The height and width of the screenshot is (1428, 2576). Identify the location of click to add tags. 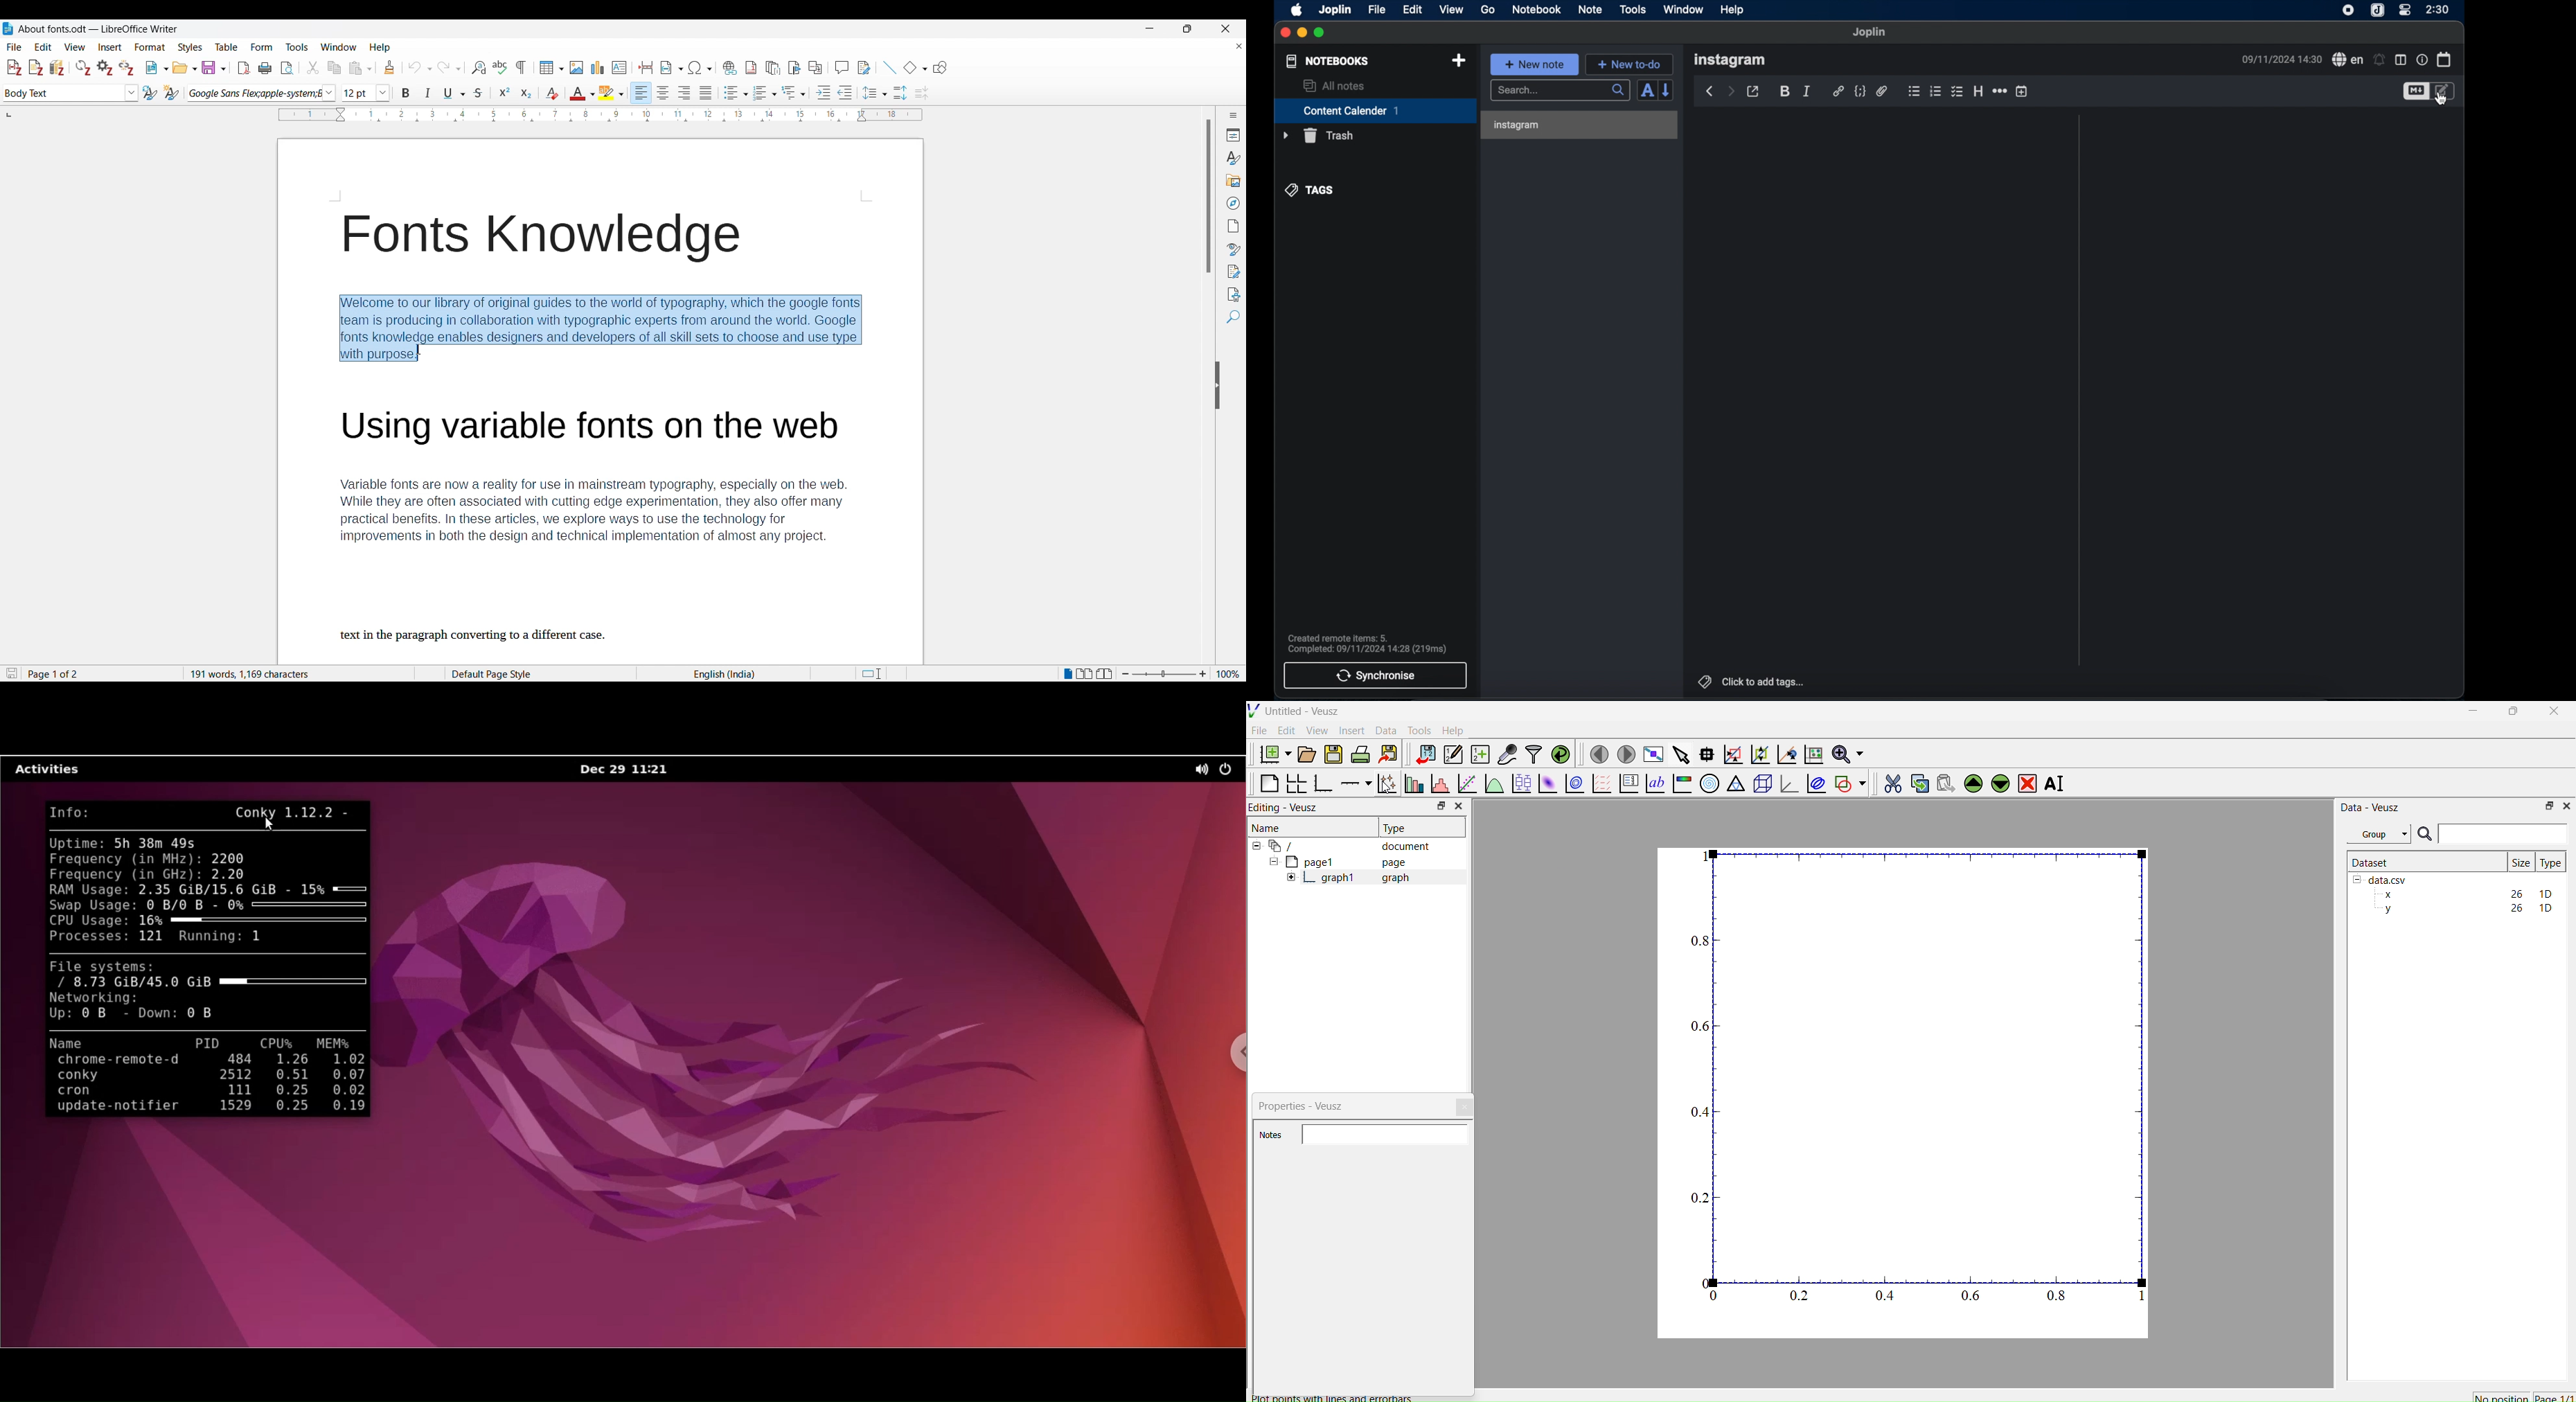
(1752, 682).